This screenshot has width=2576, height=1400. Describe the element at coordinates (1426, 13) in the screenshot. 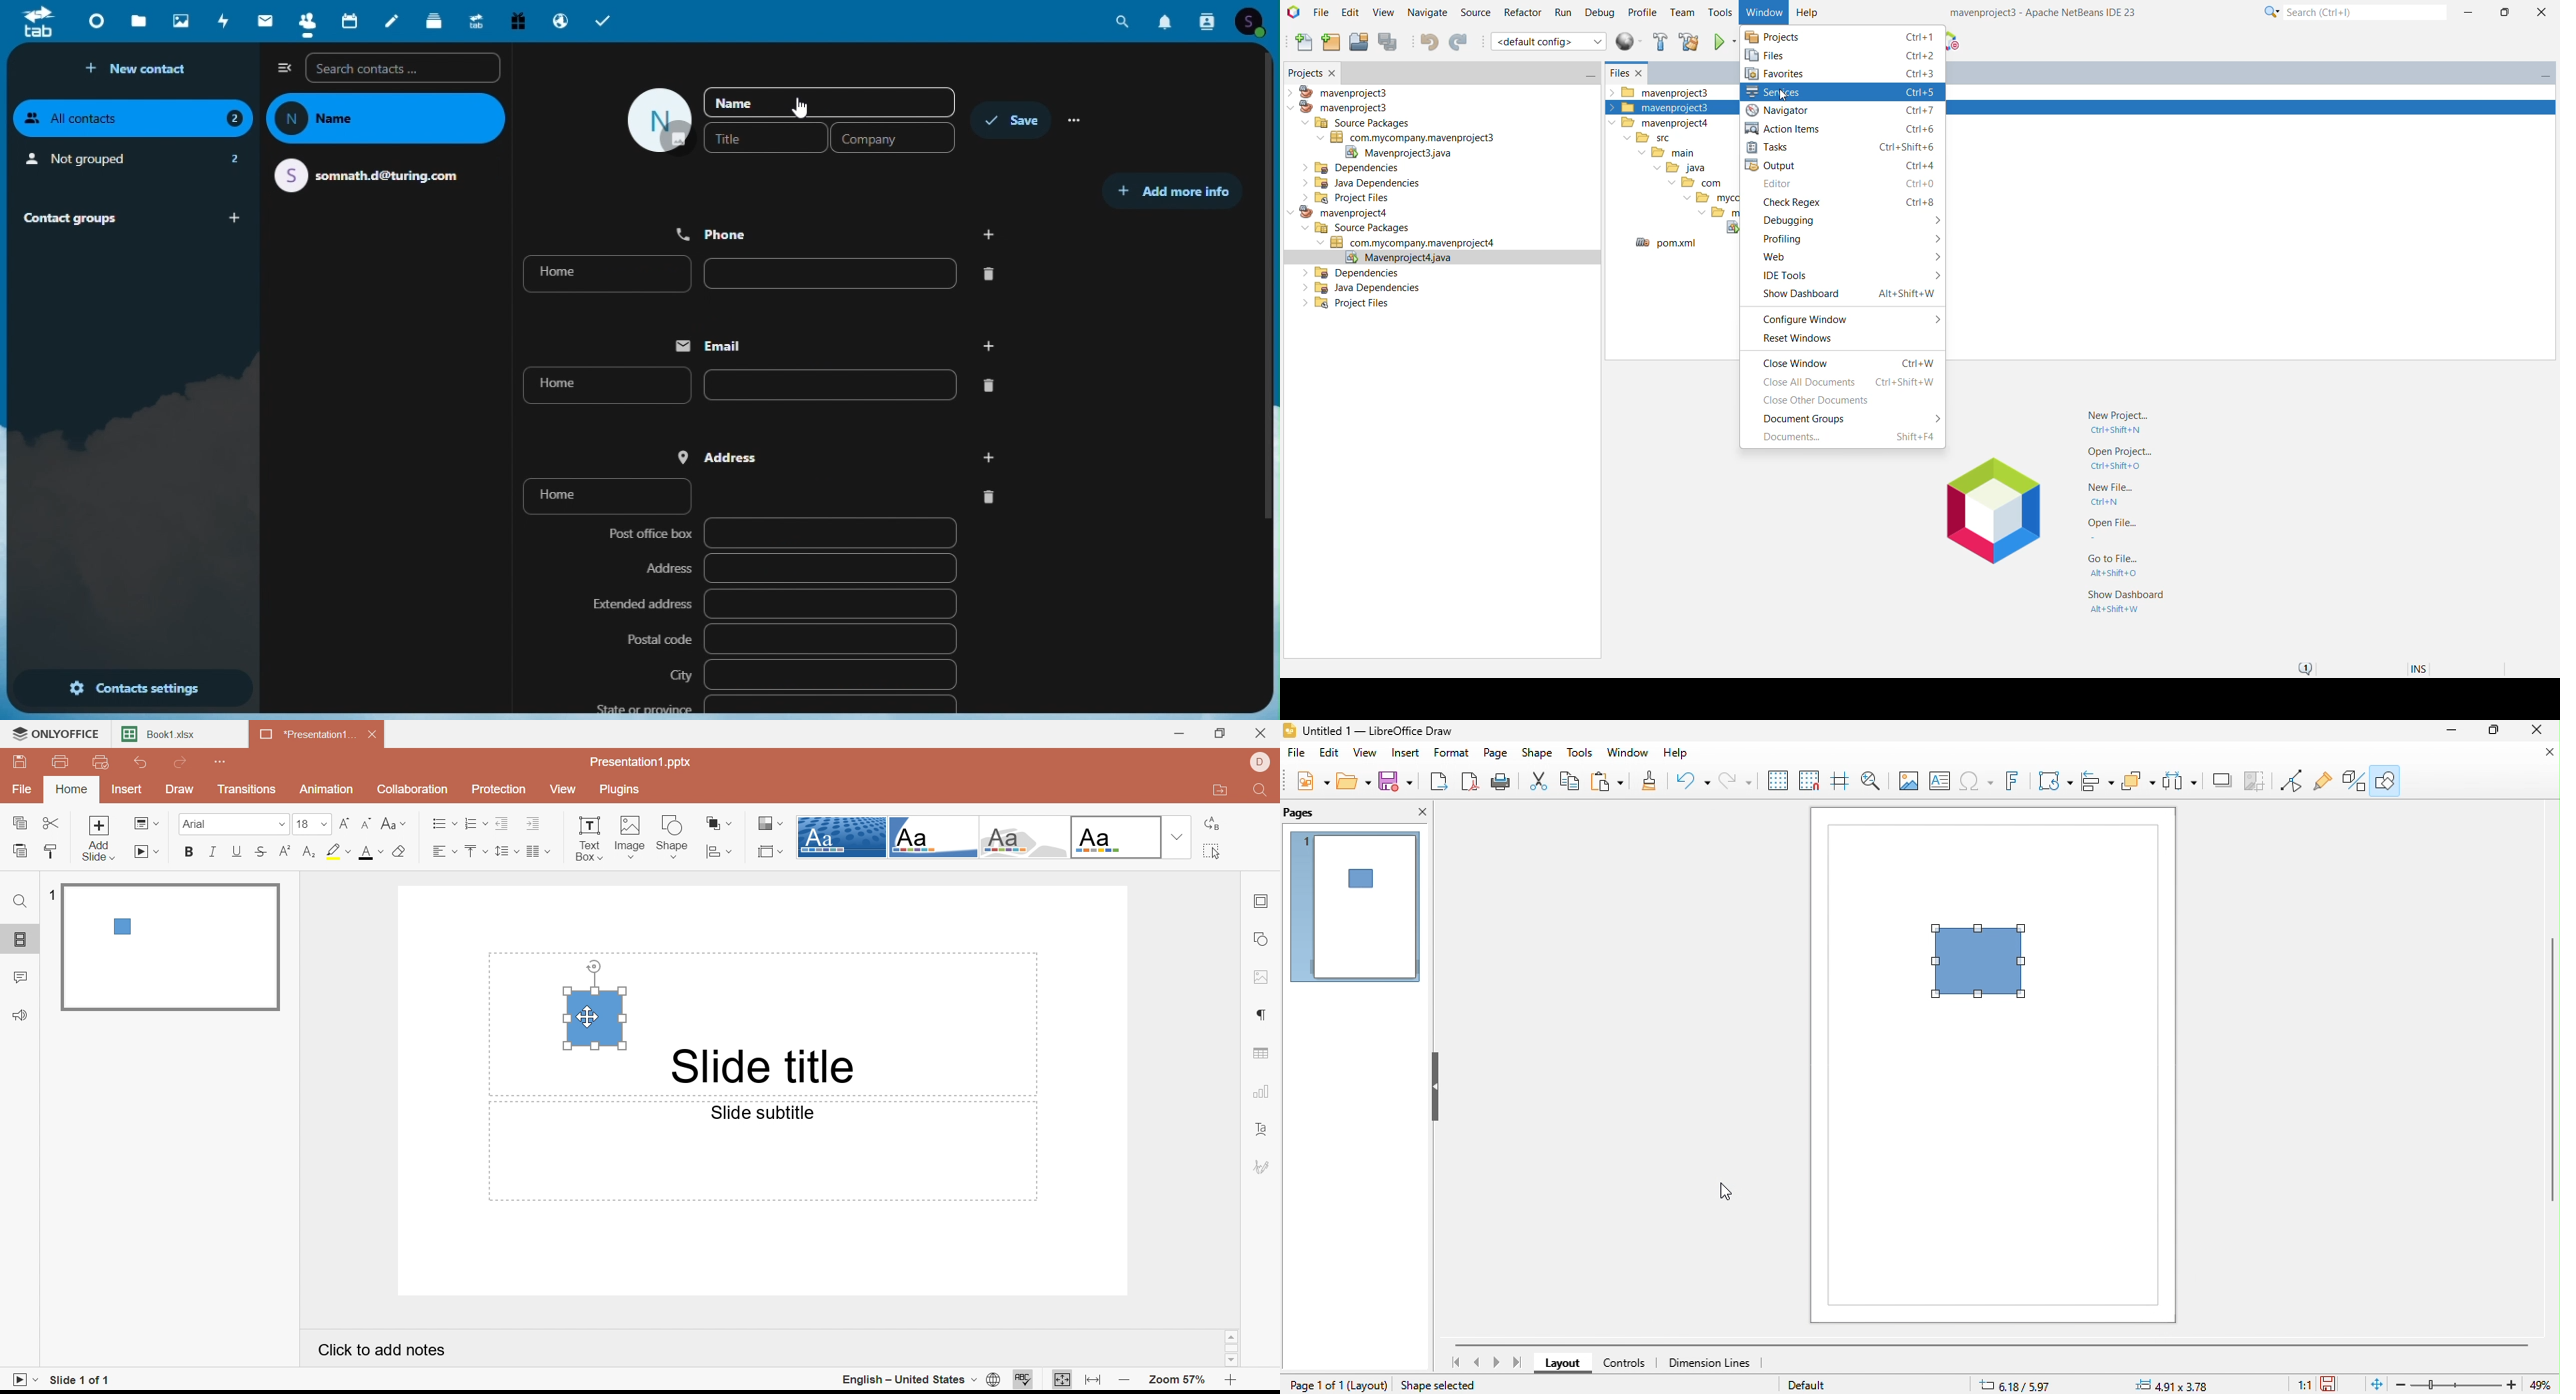

I see `Navigate` at that location.